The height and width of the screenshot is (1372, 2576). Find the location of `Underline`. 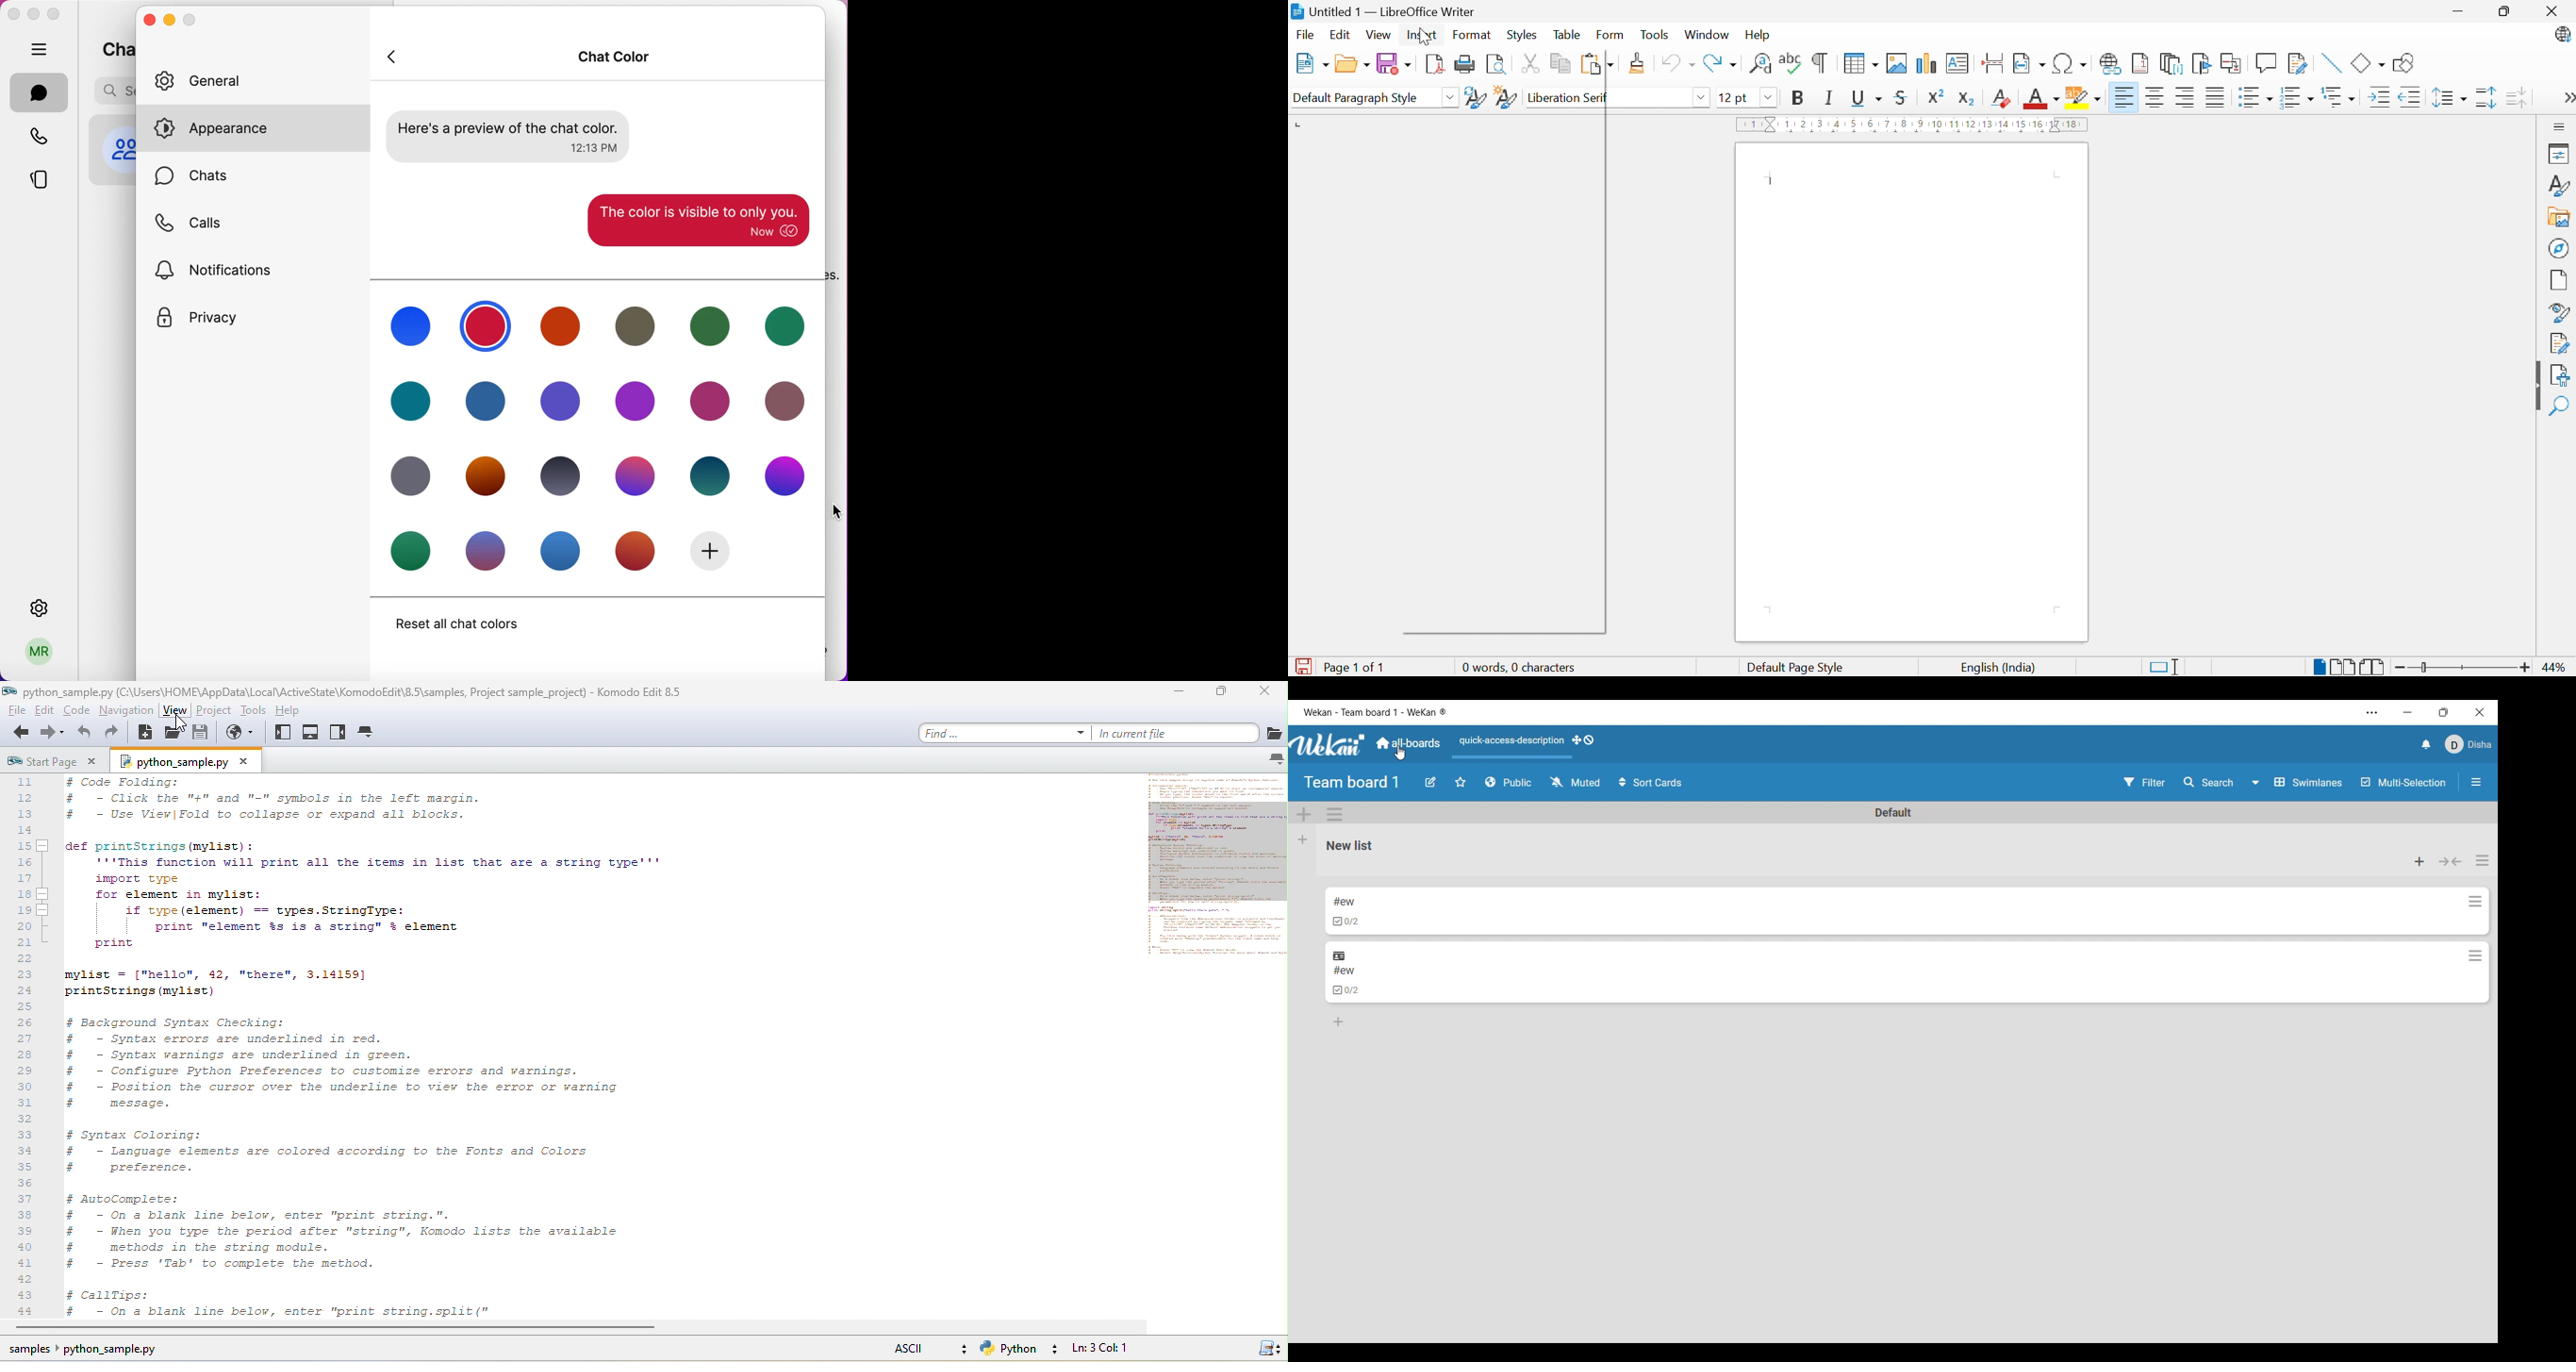

Underline is located at coordinates (1866, 97).